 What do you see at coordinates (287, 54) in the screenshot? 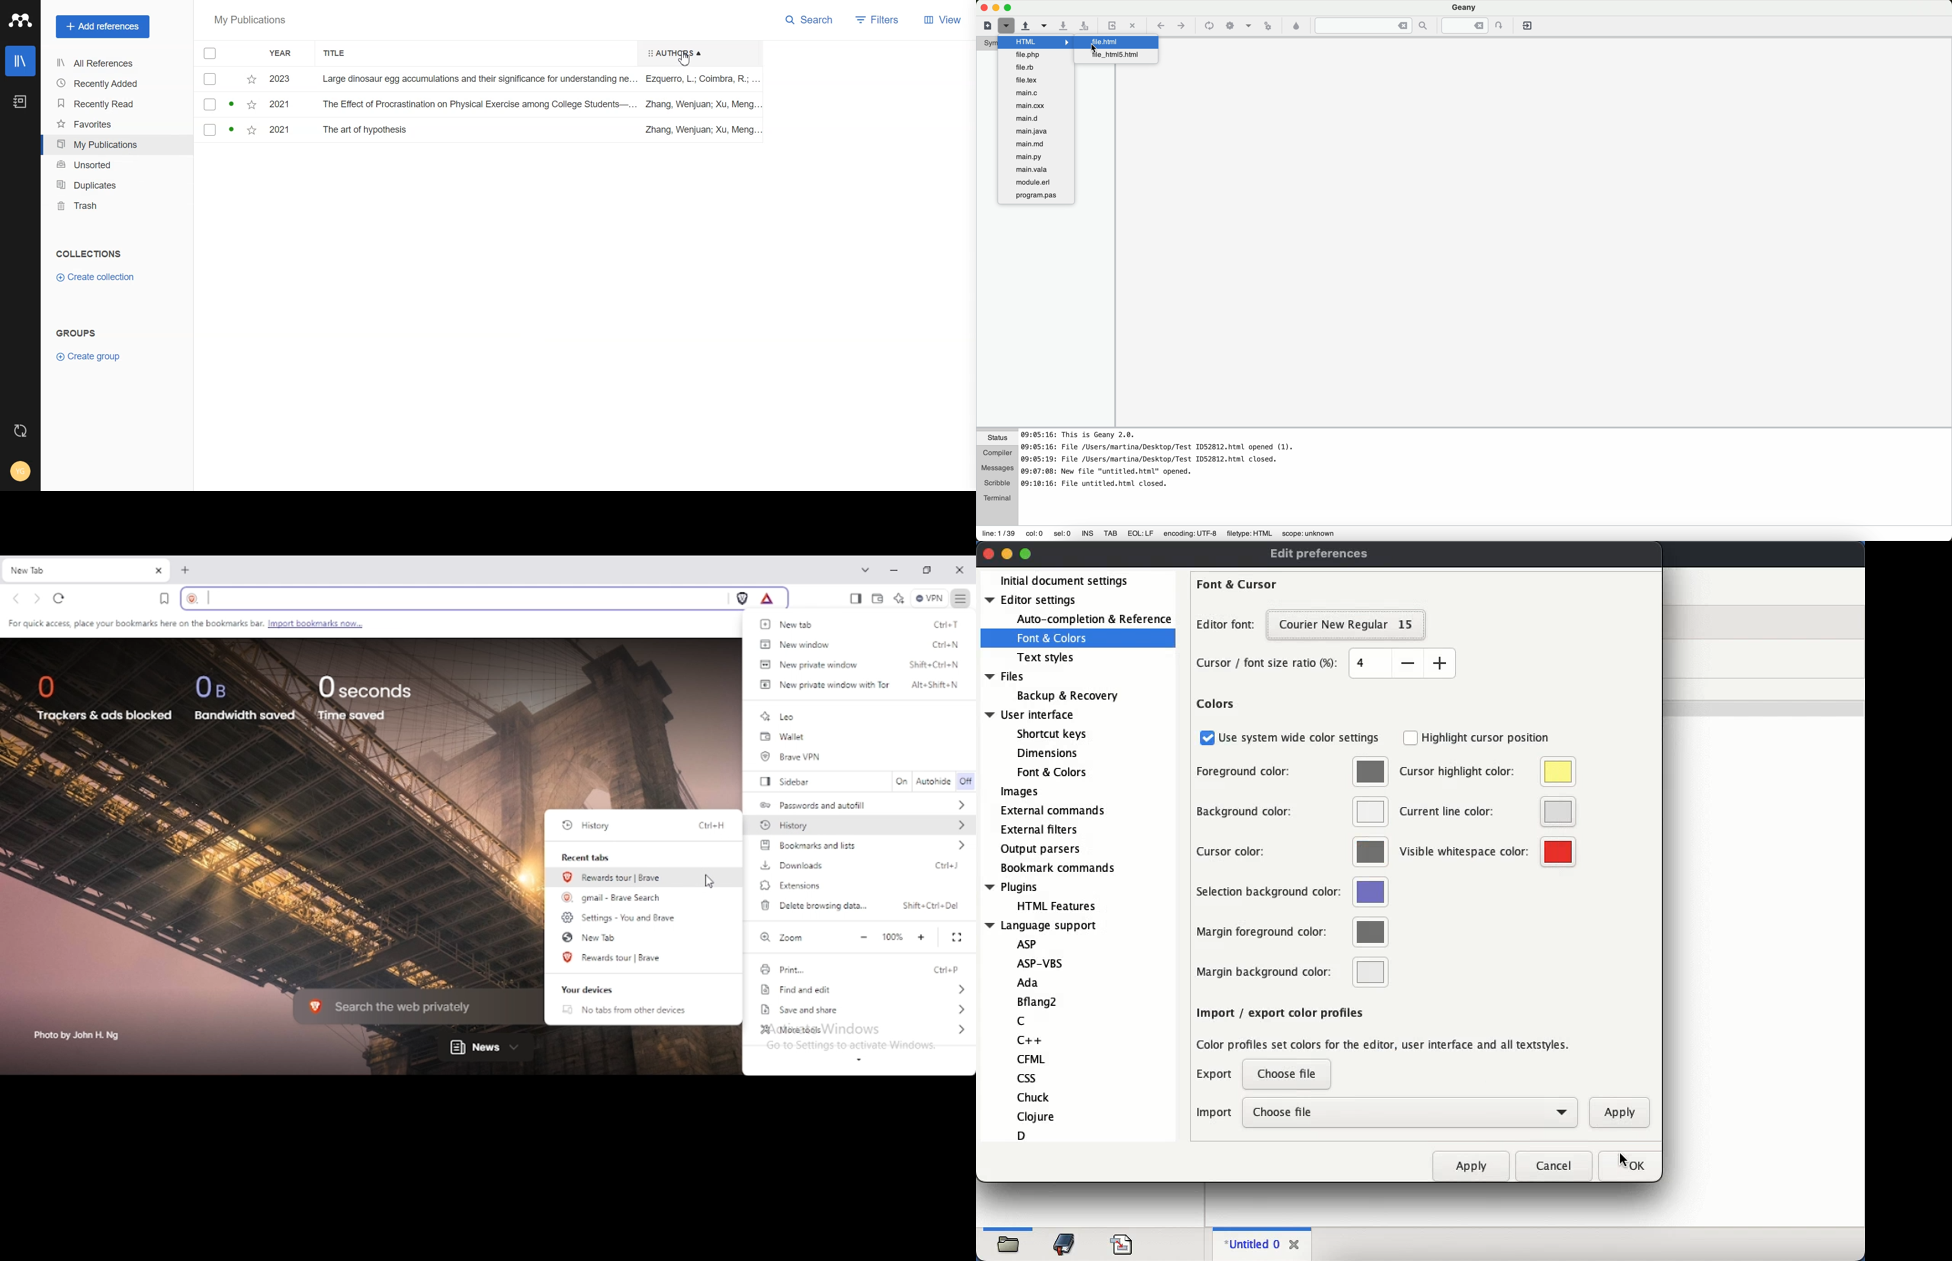
I see `Year` at bounding box center [287, 54].